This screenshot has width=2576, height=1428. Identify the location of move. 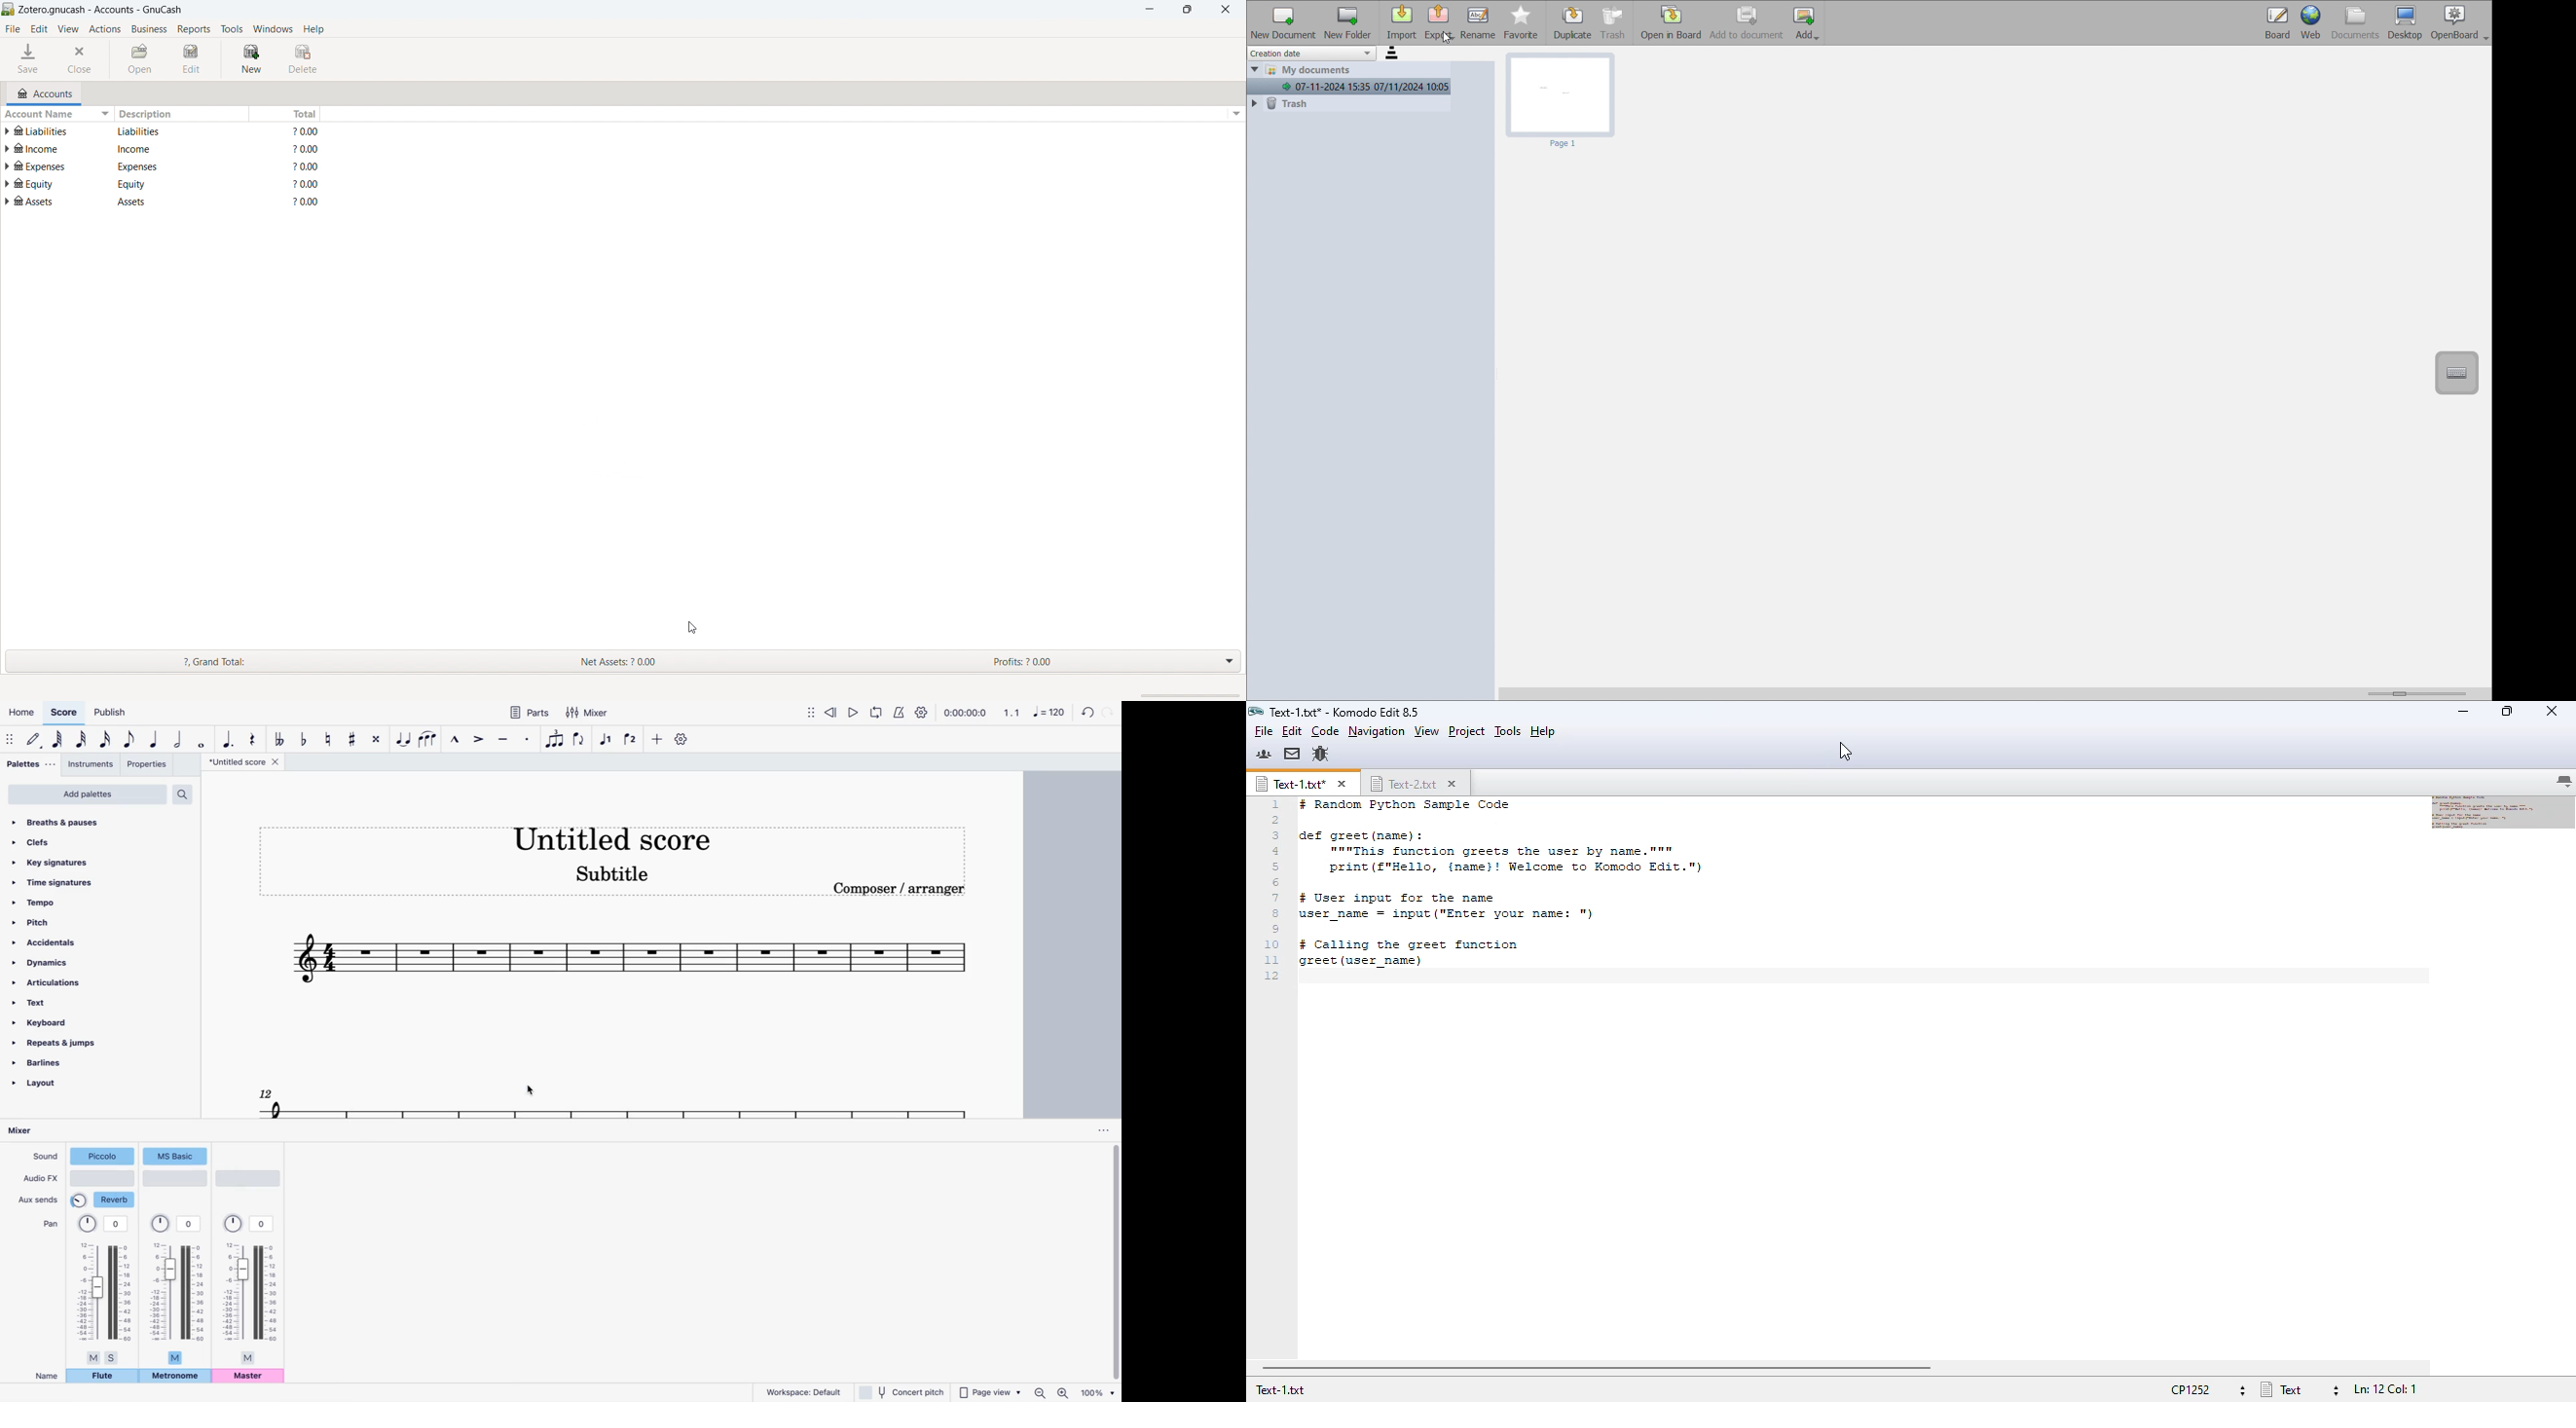
(11, 738).